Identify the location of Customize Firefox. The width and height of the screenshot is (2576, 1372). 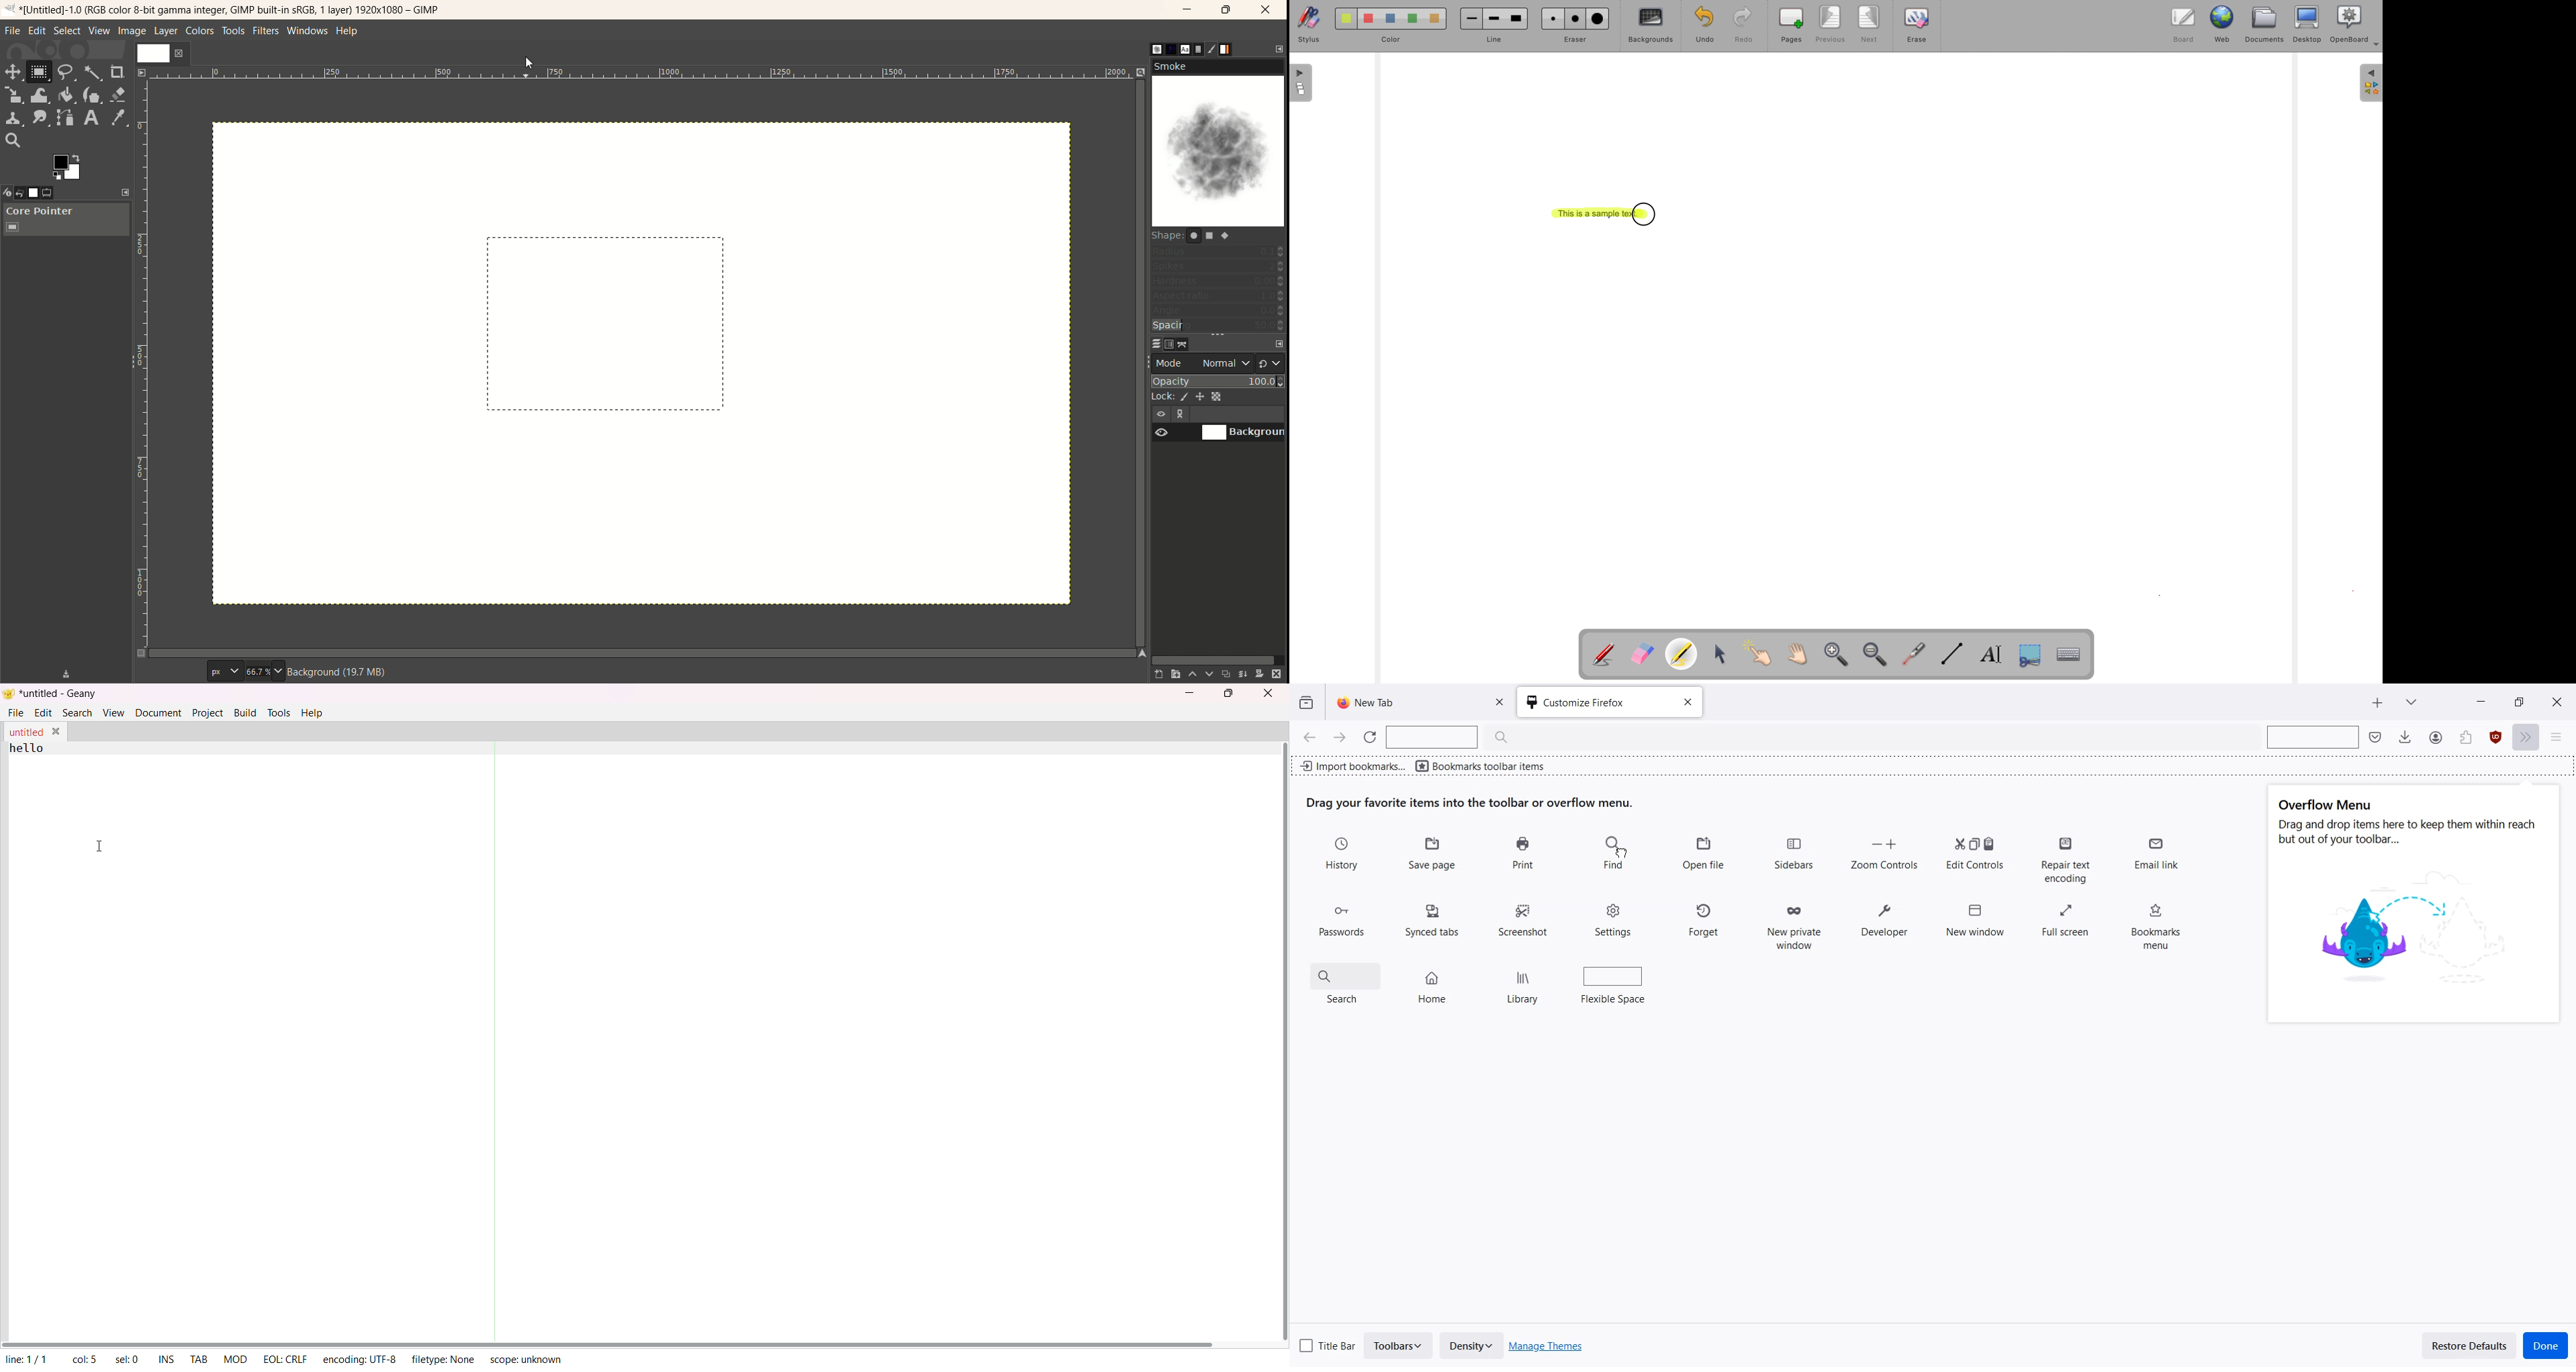
(1590, 703).